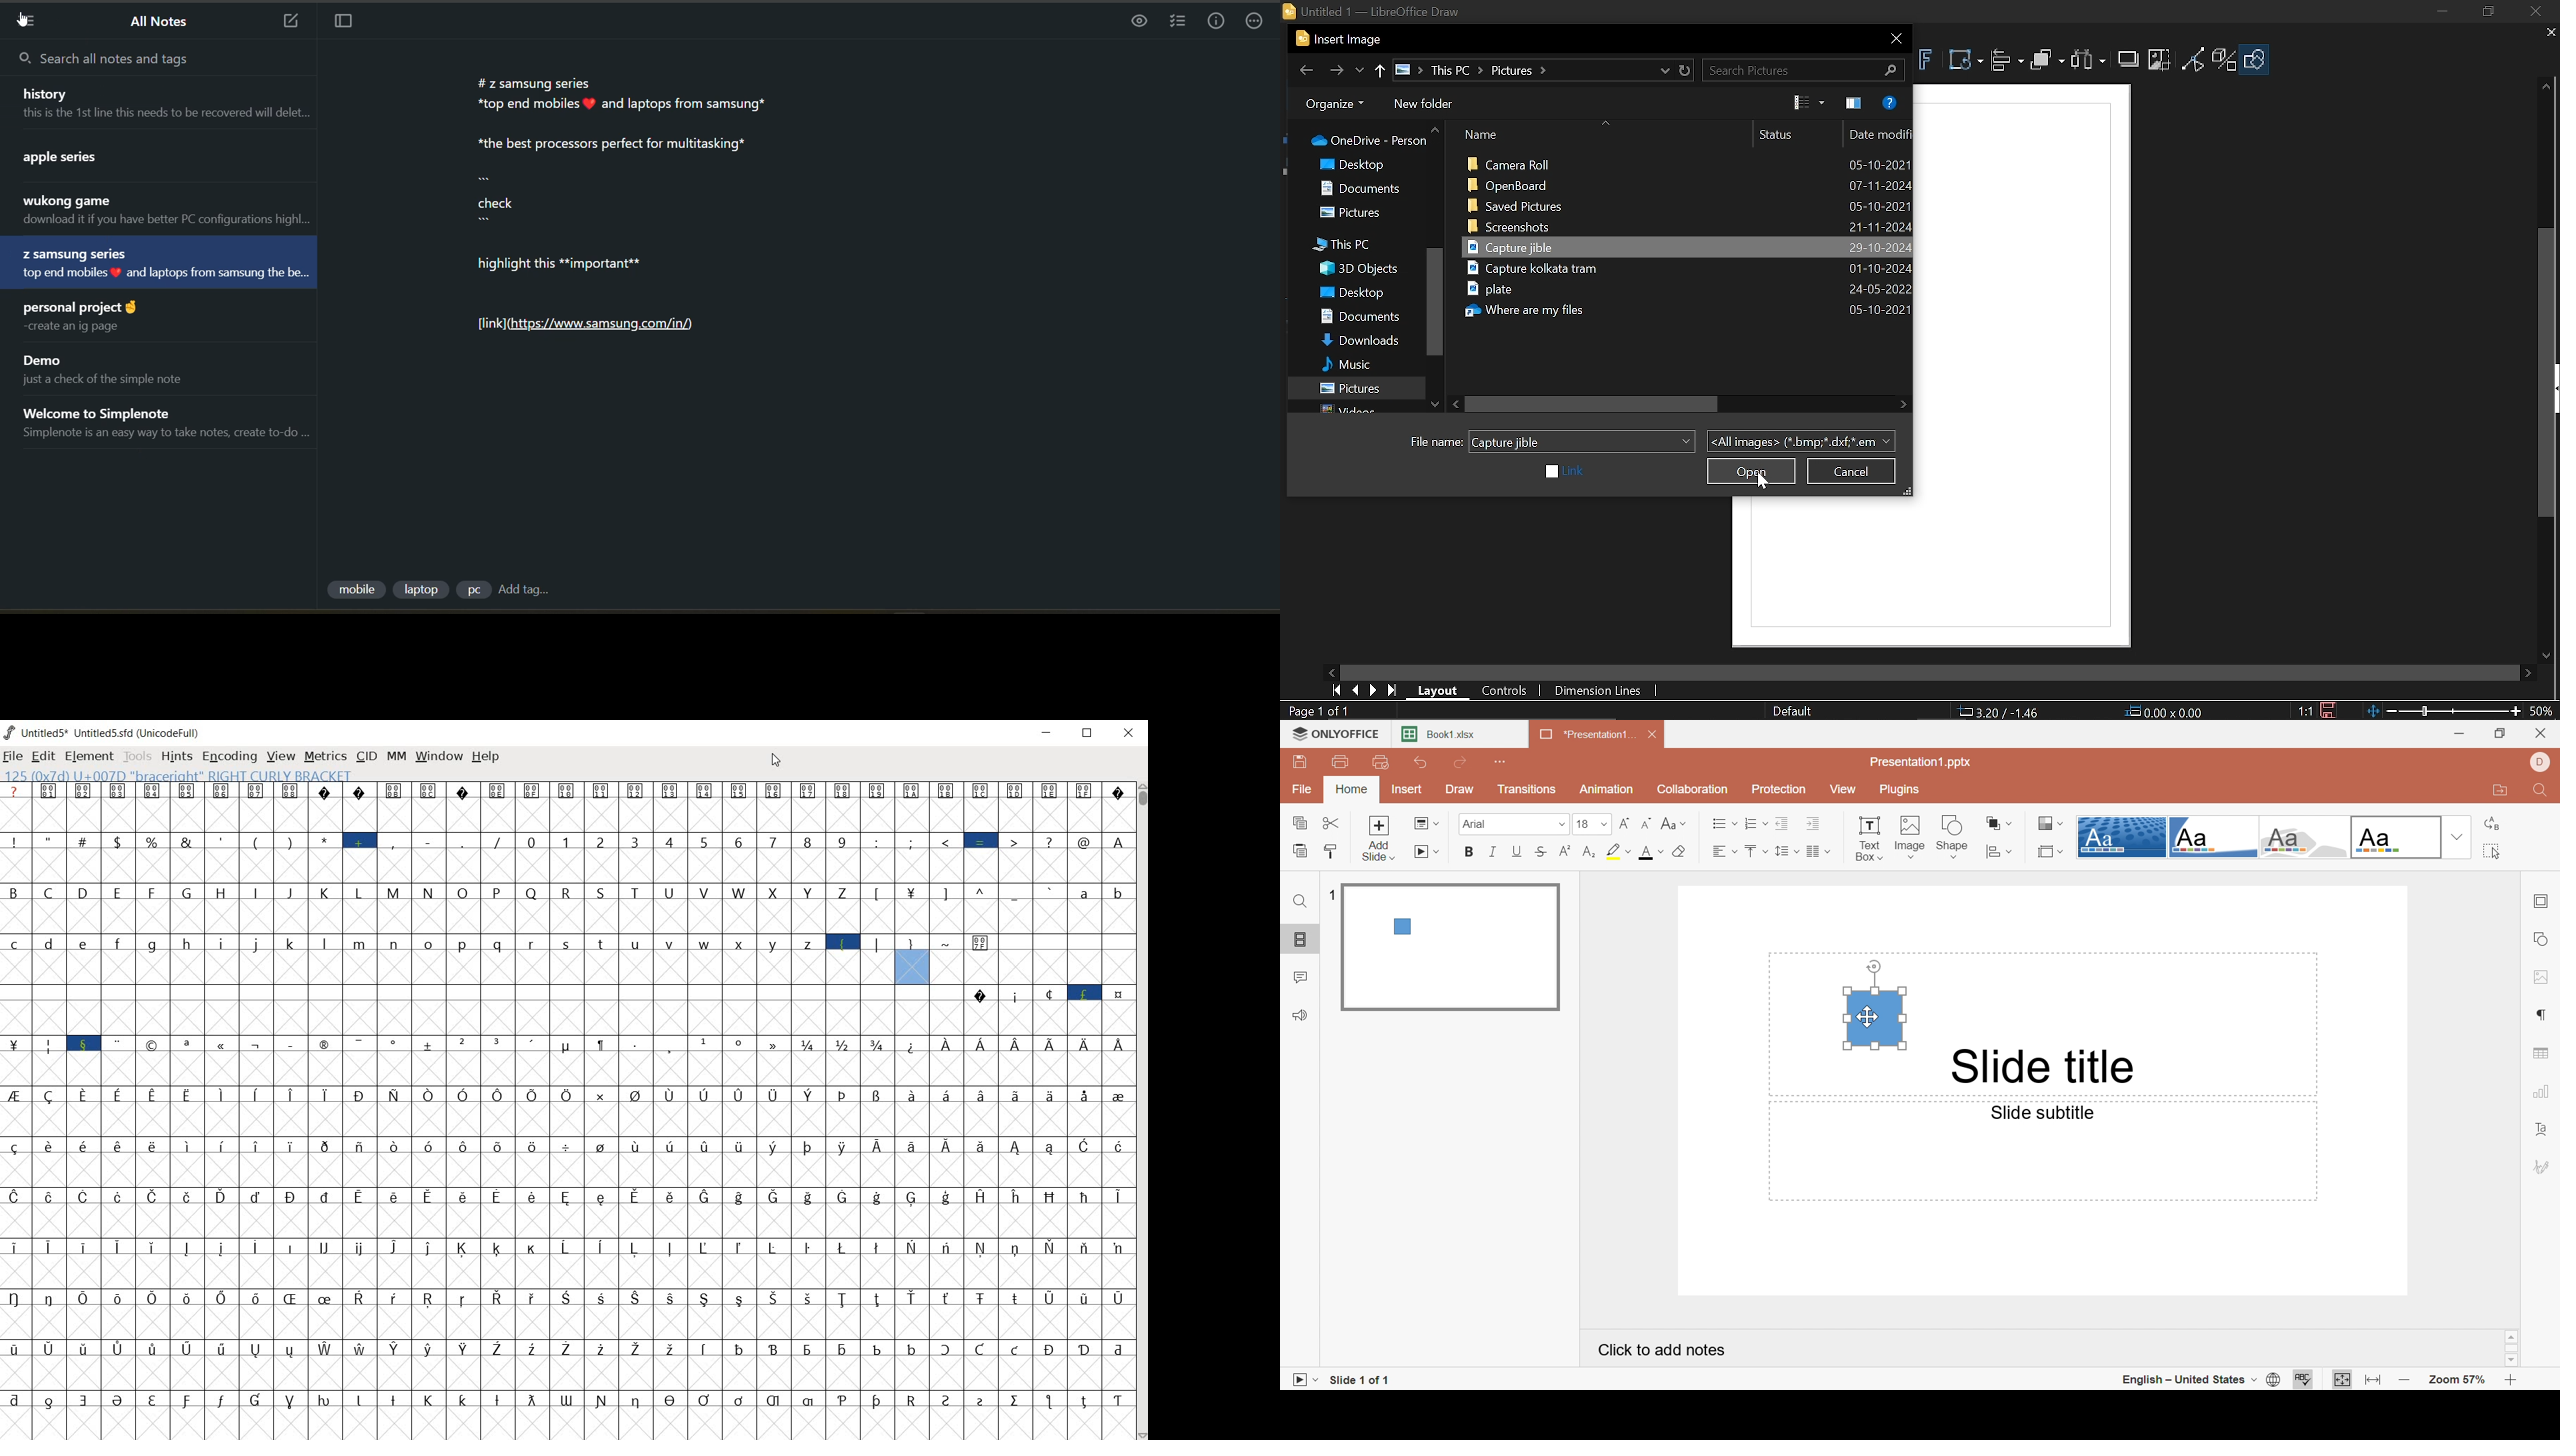  Describe the element at coordinates (1358, 272) in the screenshot. I see `Folders` at that location.